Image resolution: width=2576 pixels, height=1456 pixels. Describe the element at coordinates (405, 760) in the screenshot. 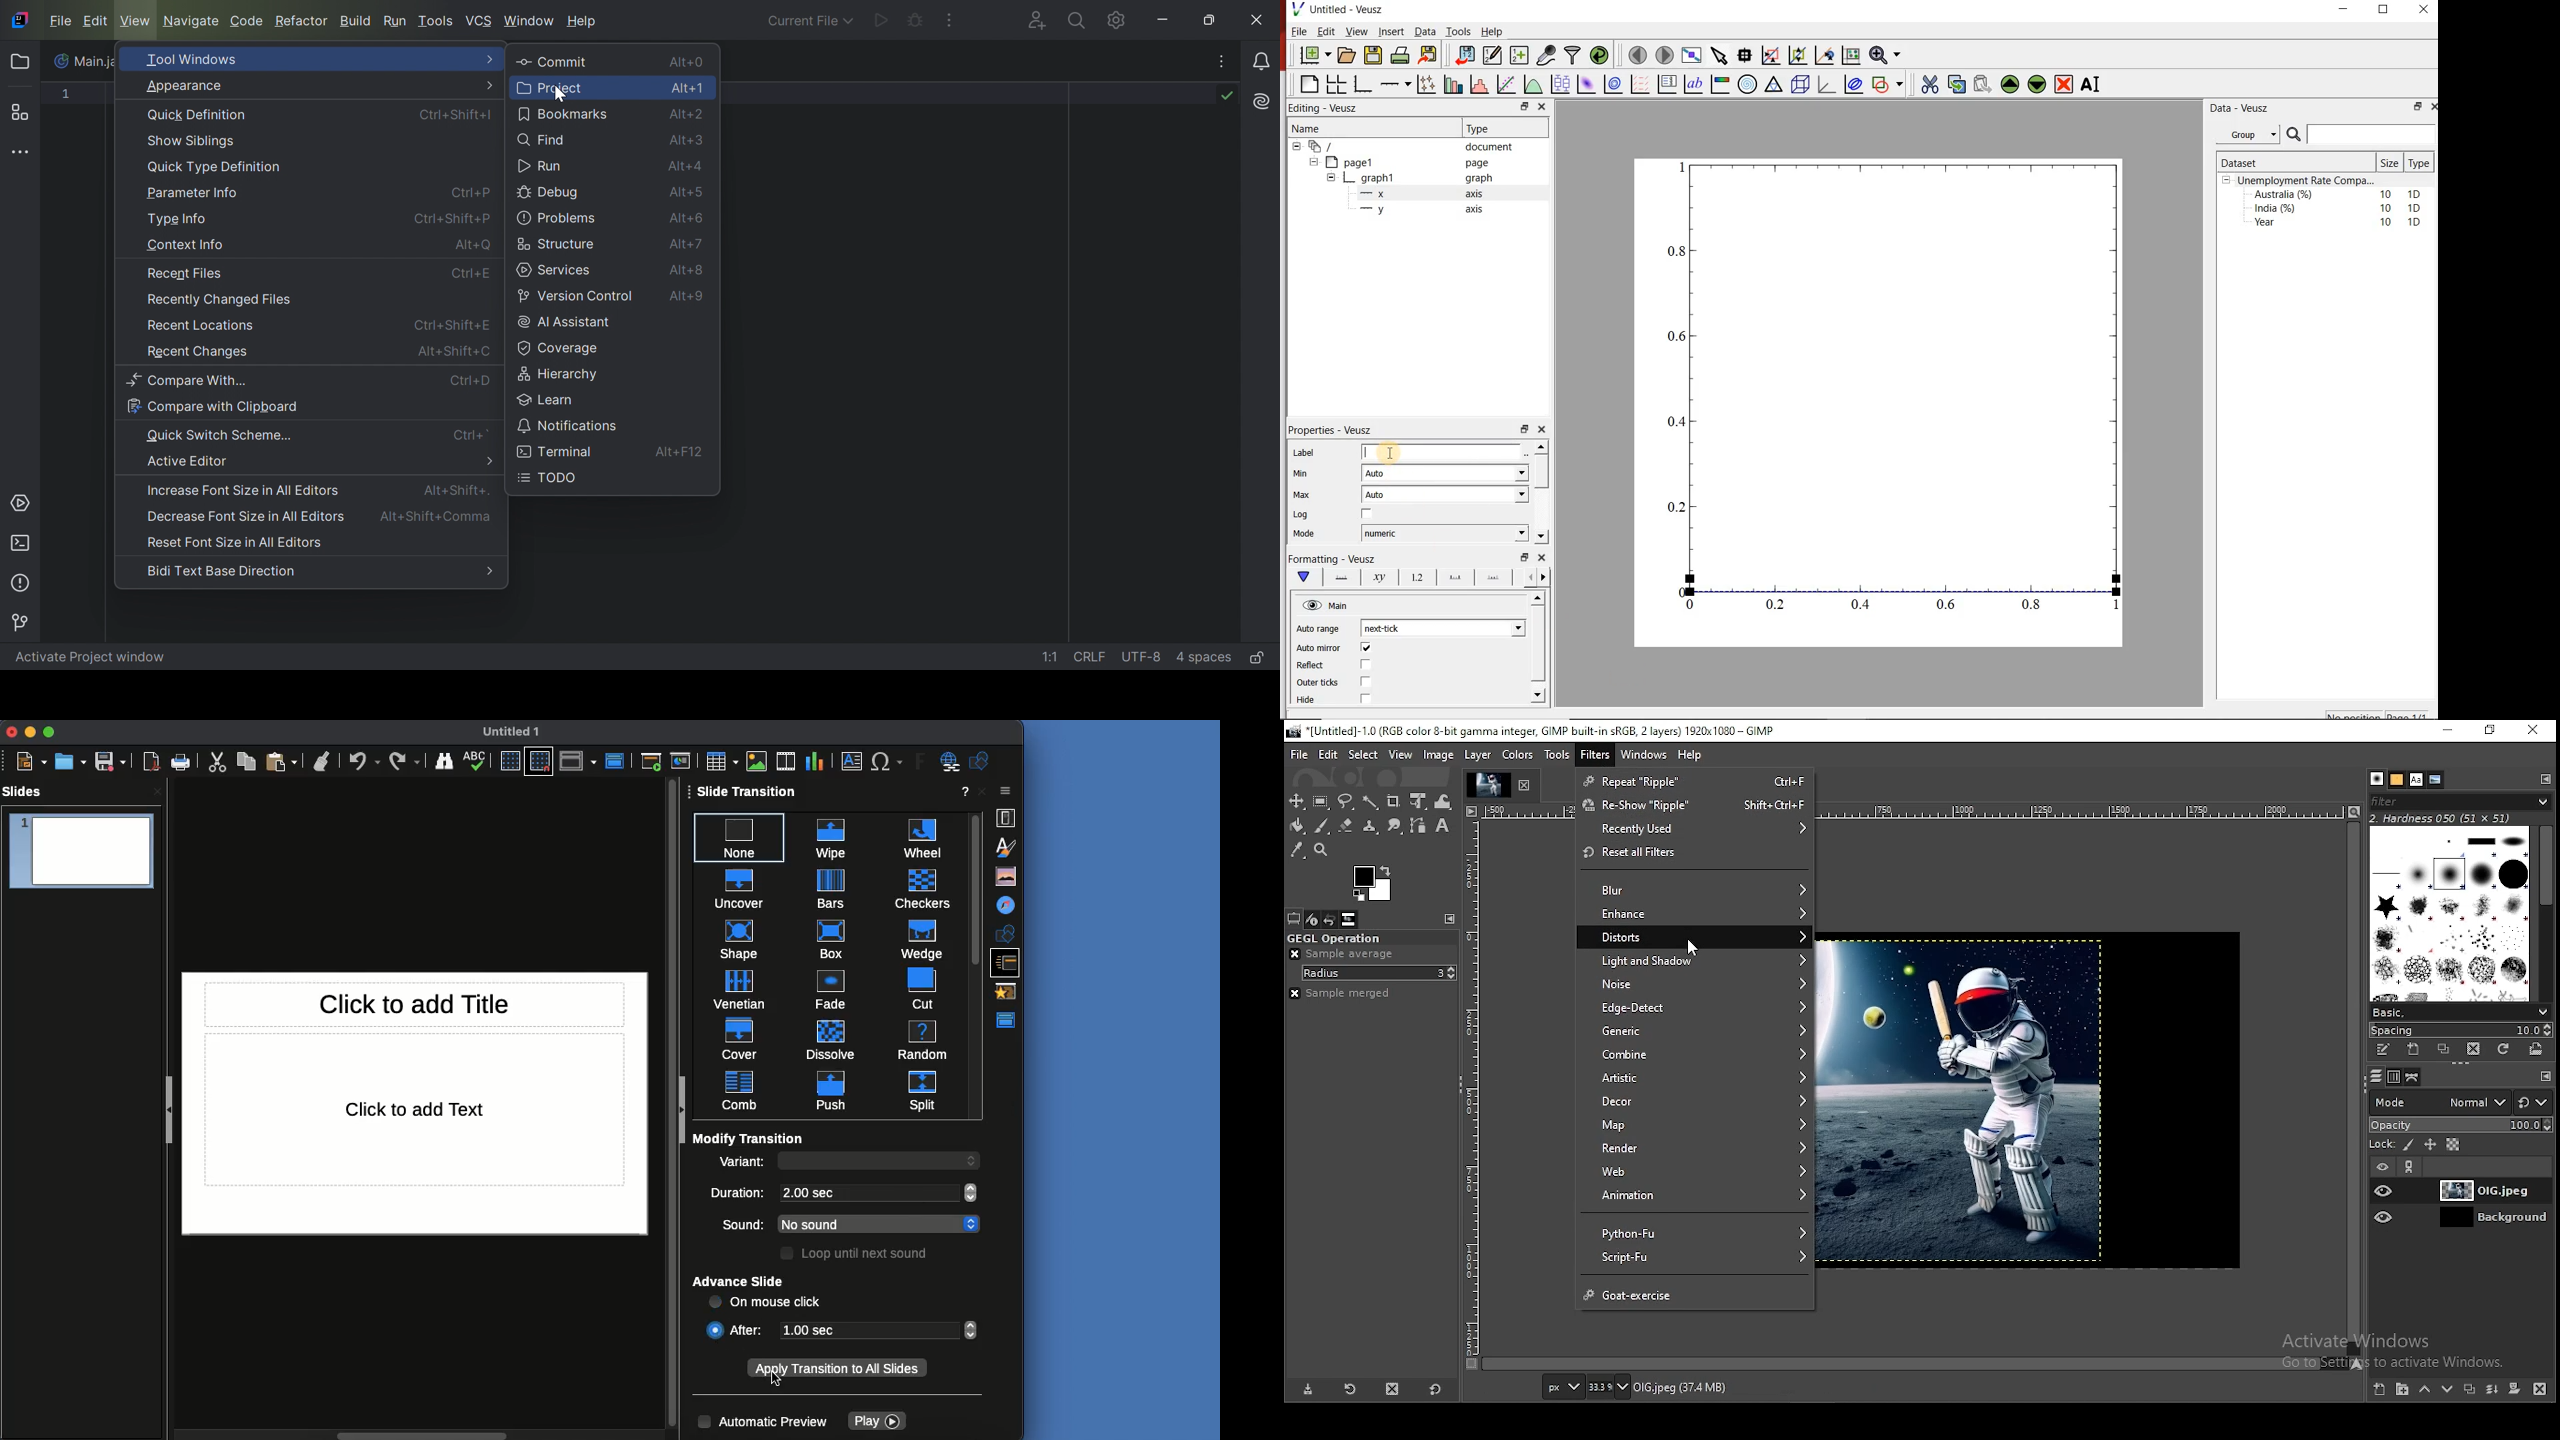

I see `Redo` at that location.